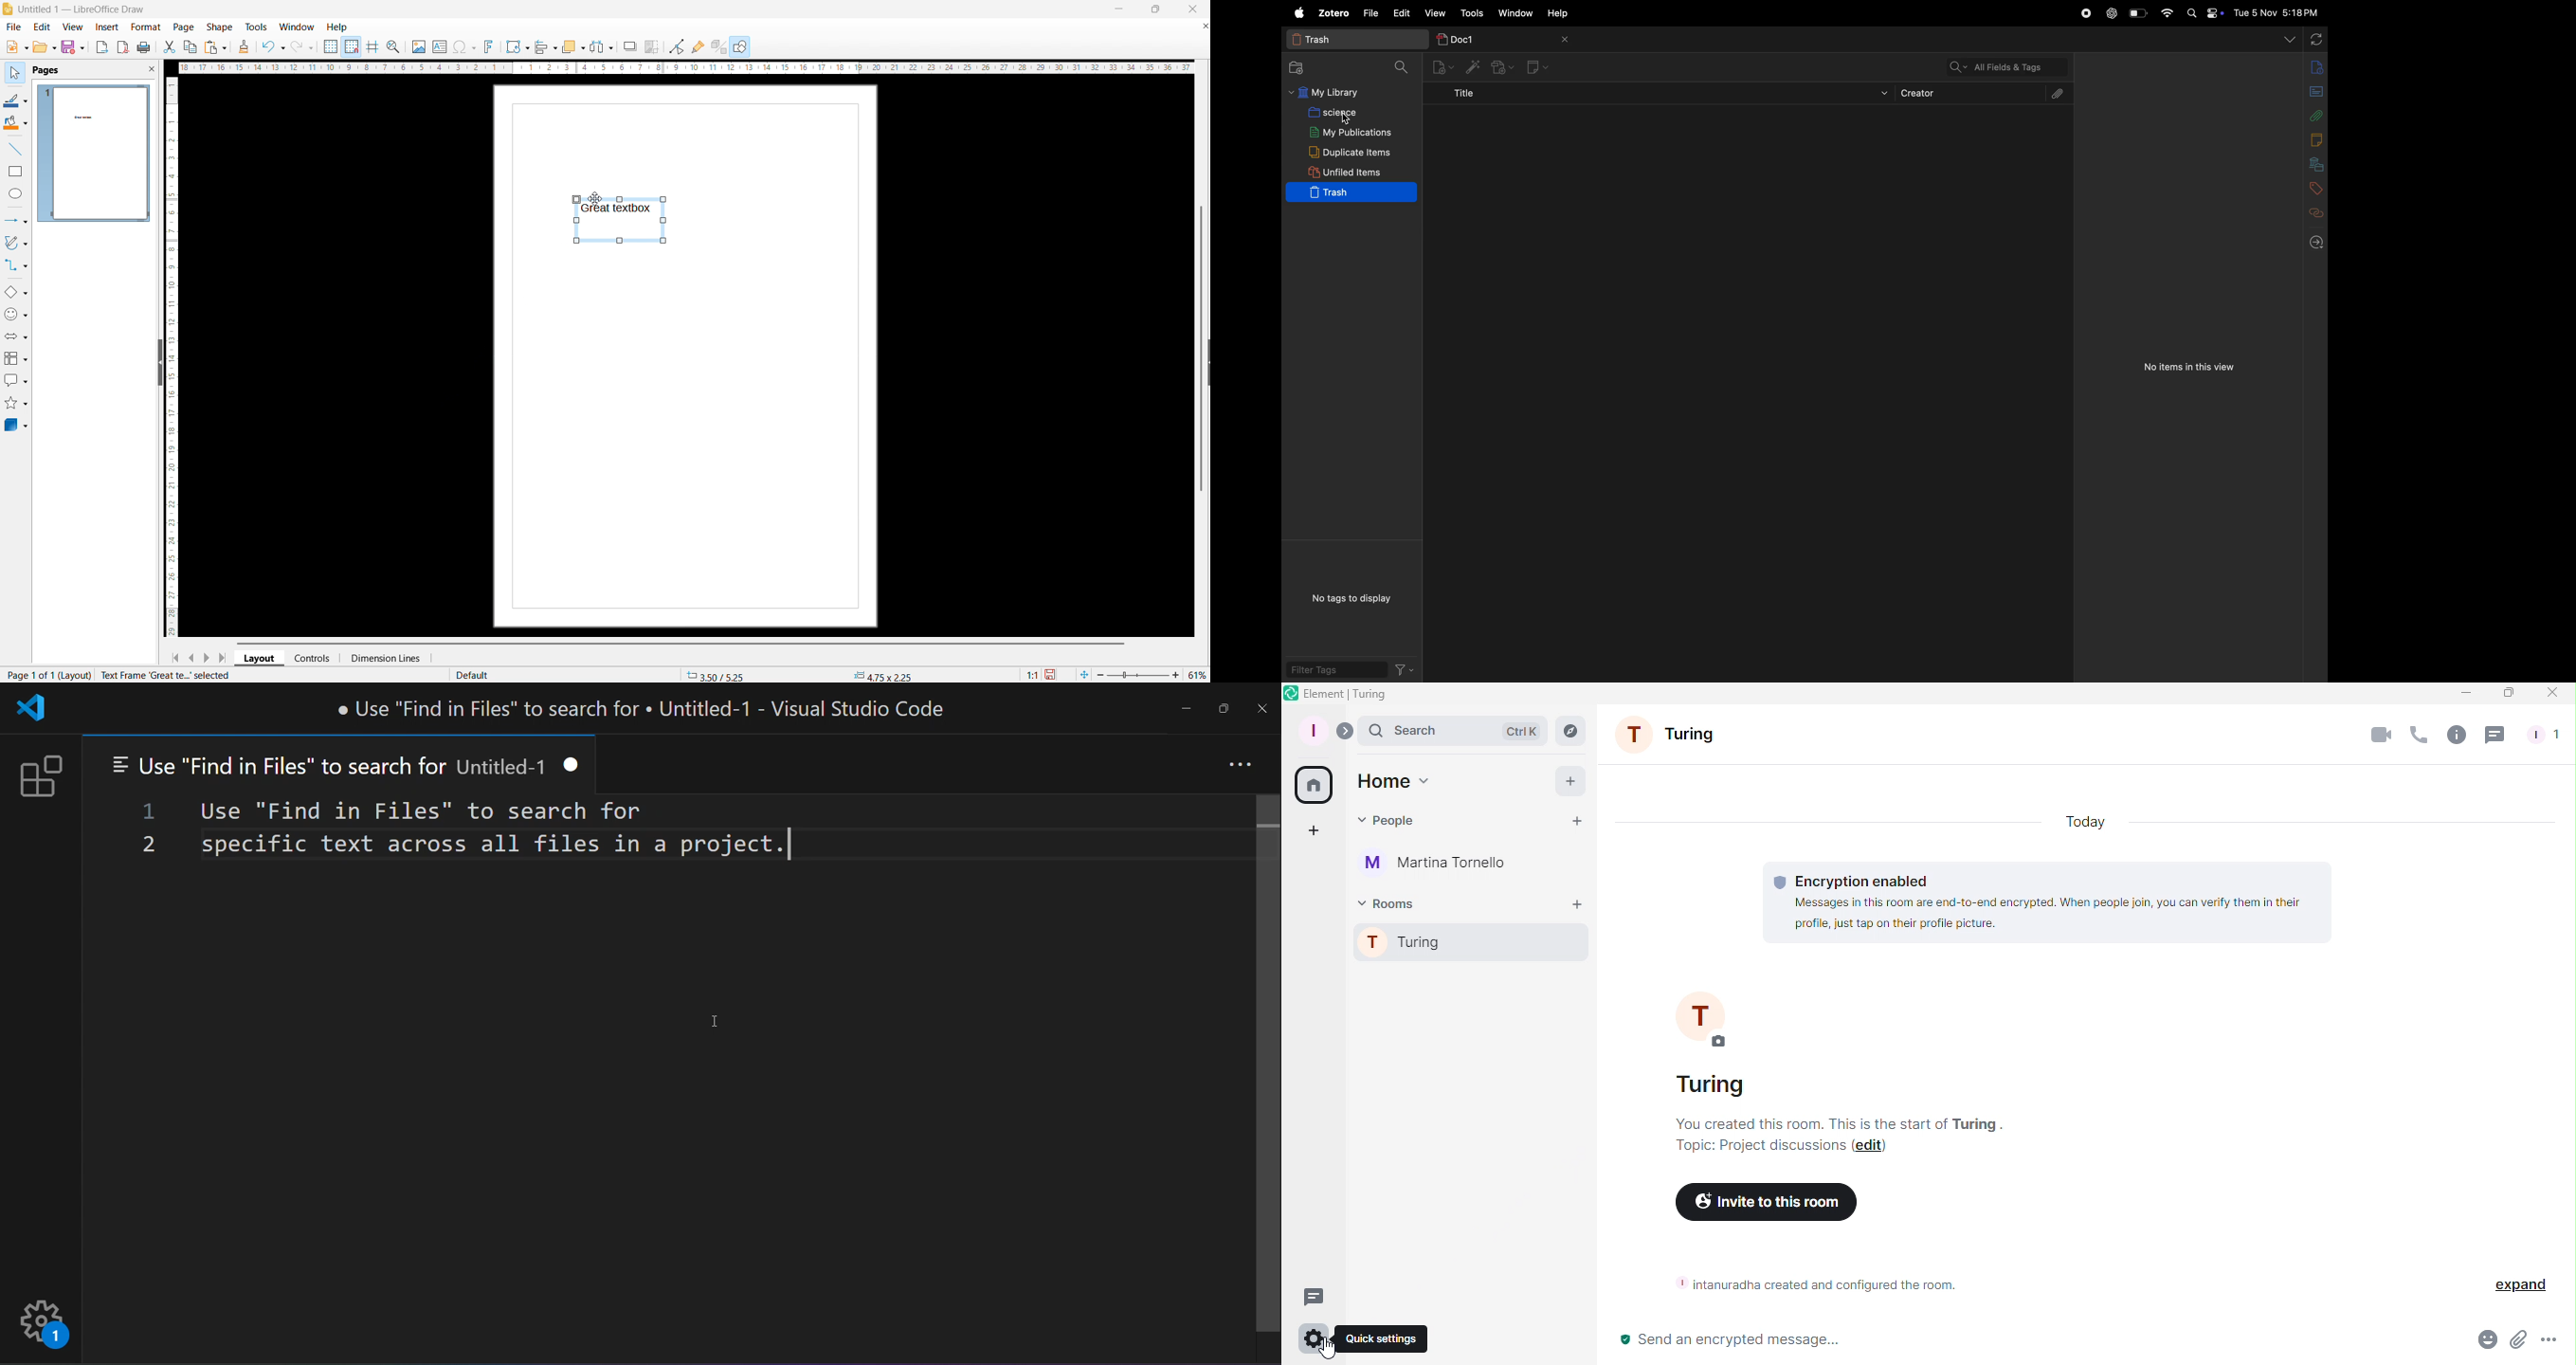  Describe the element at coordinates (352, 46) in the screenshot. I see `snap to grid` at that location.